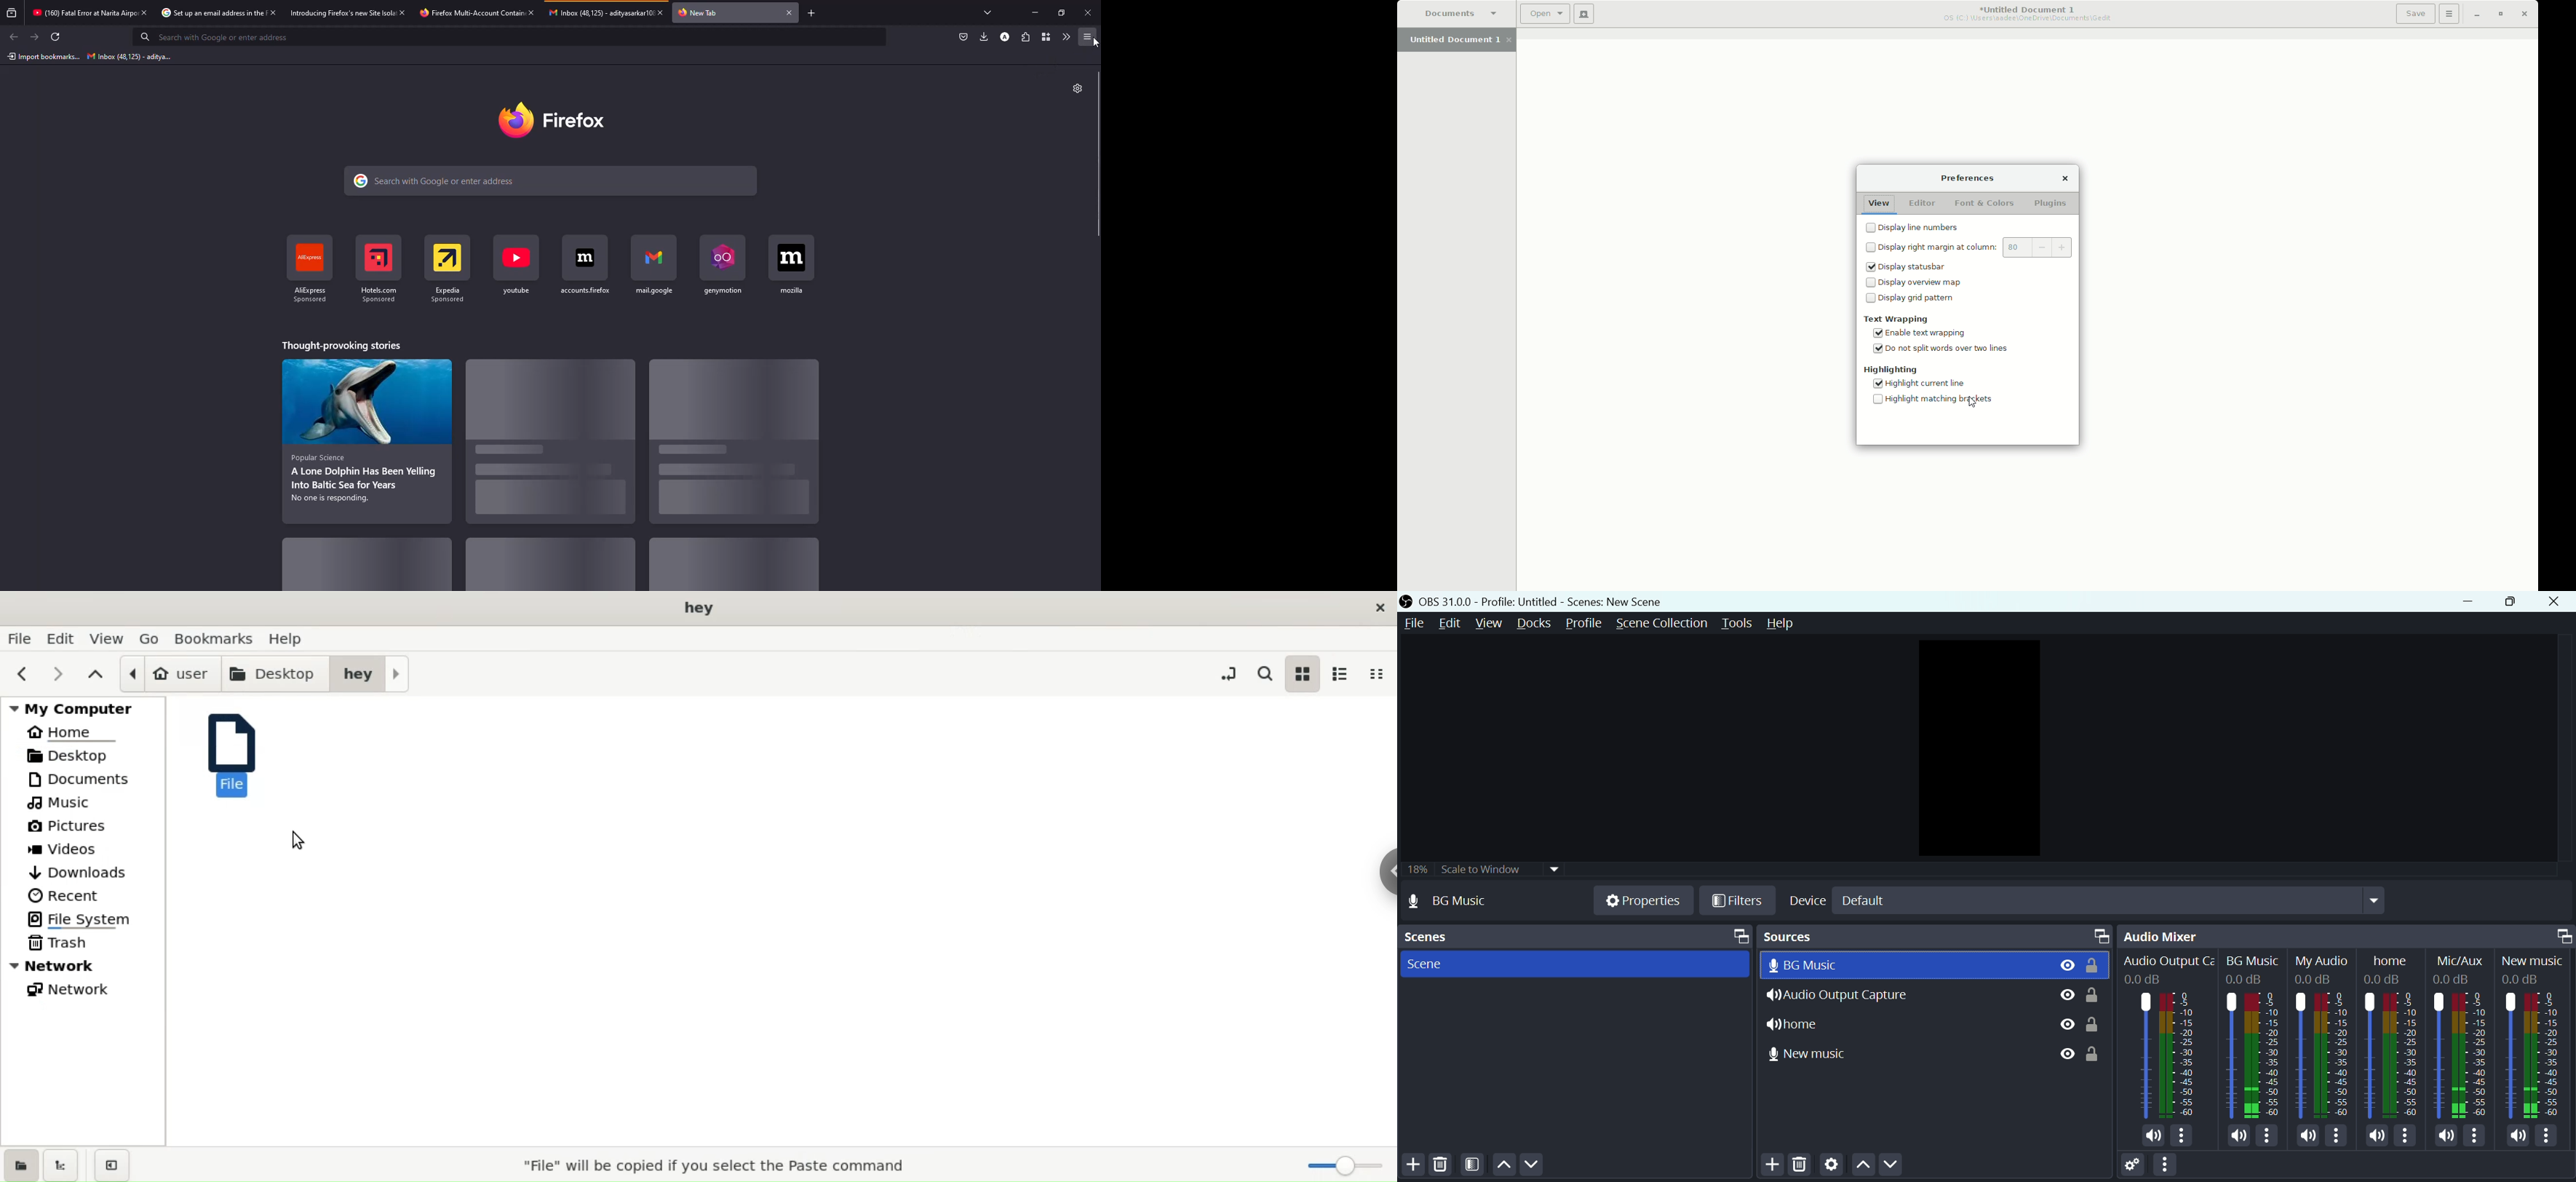 The width and height of the screenshot is (2576, 1204). Describe the element at coordinates (1088, 12) in the screenshot. I see `close` at that location.